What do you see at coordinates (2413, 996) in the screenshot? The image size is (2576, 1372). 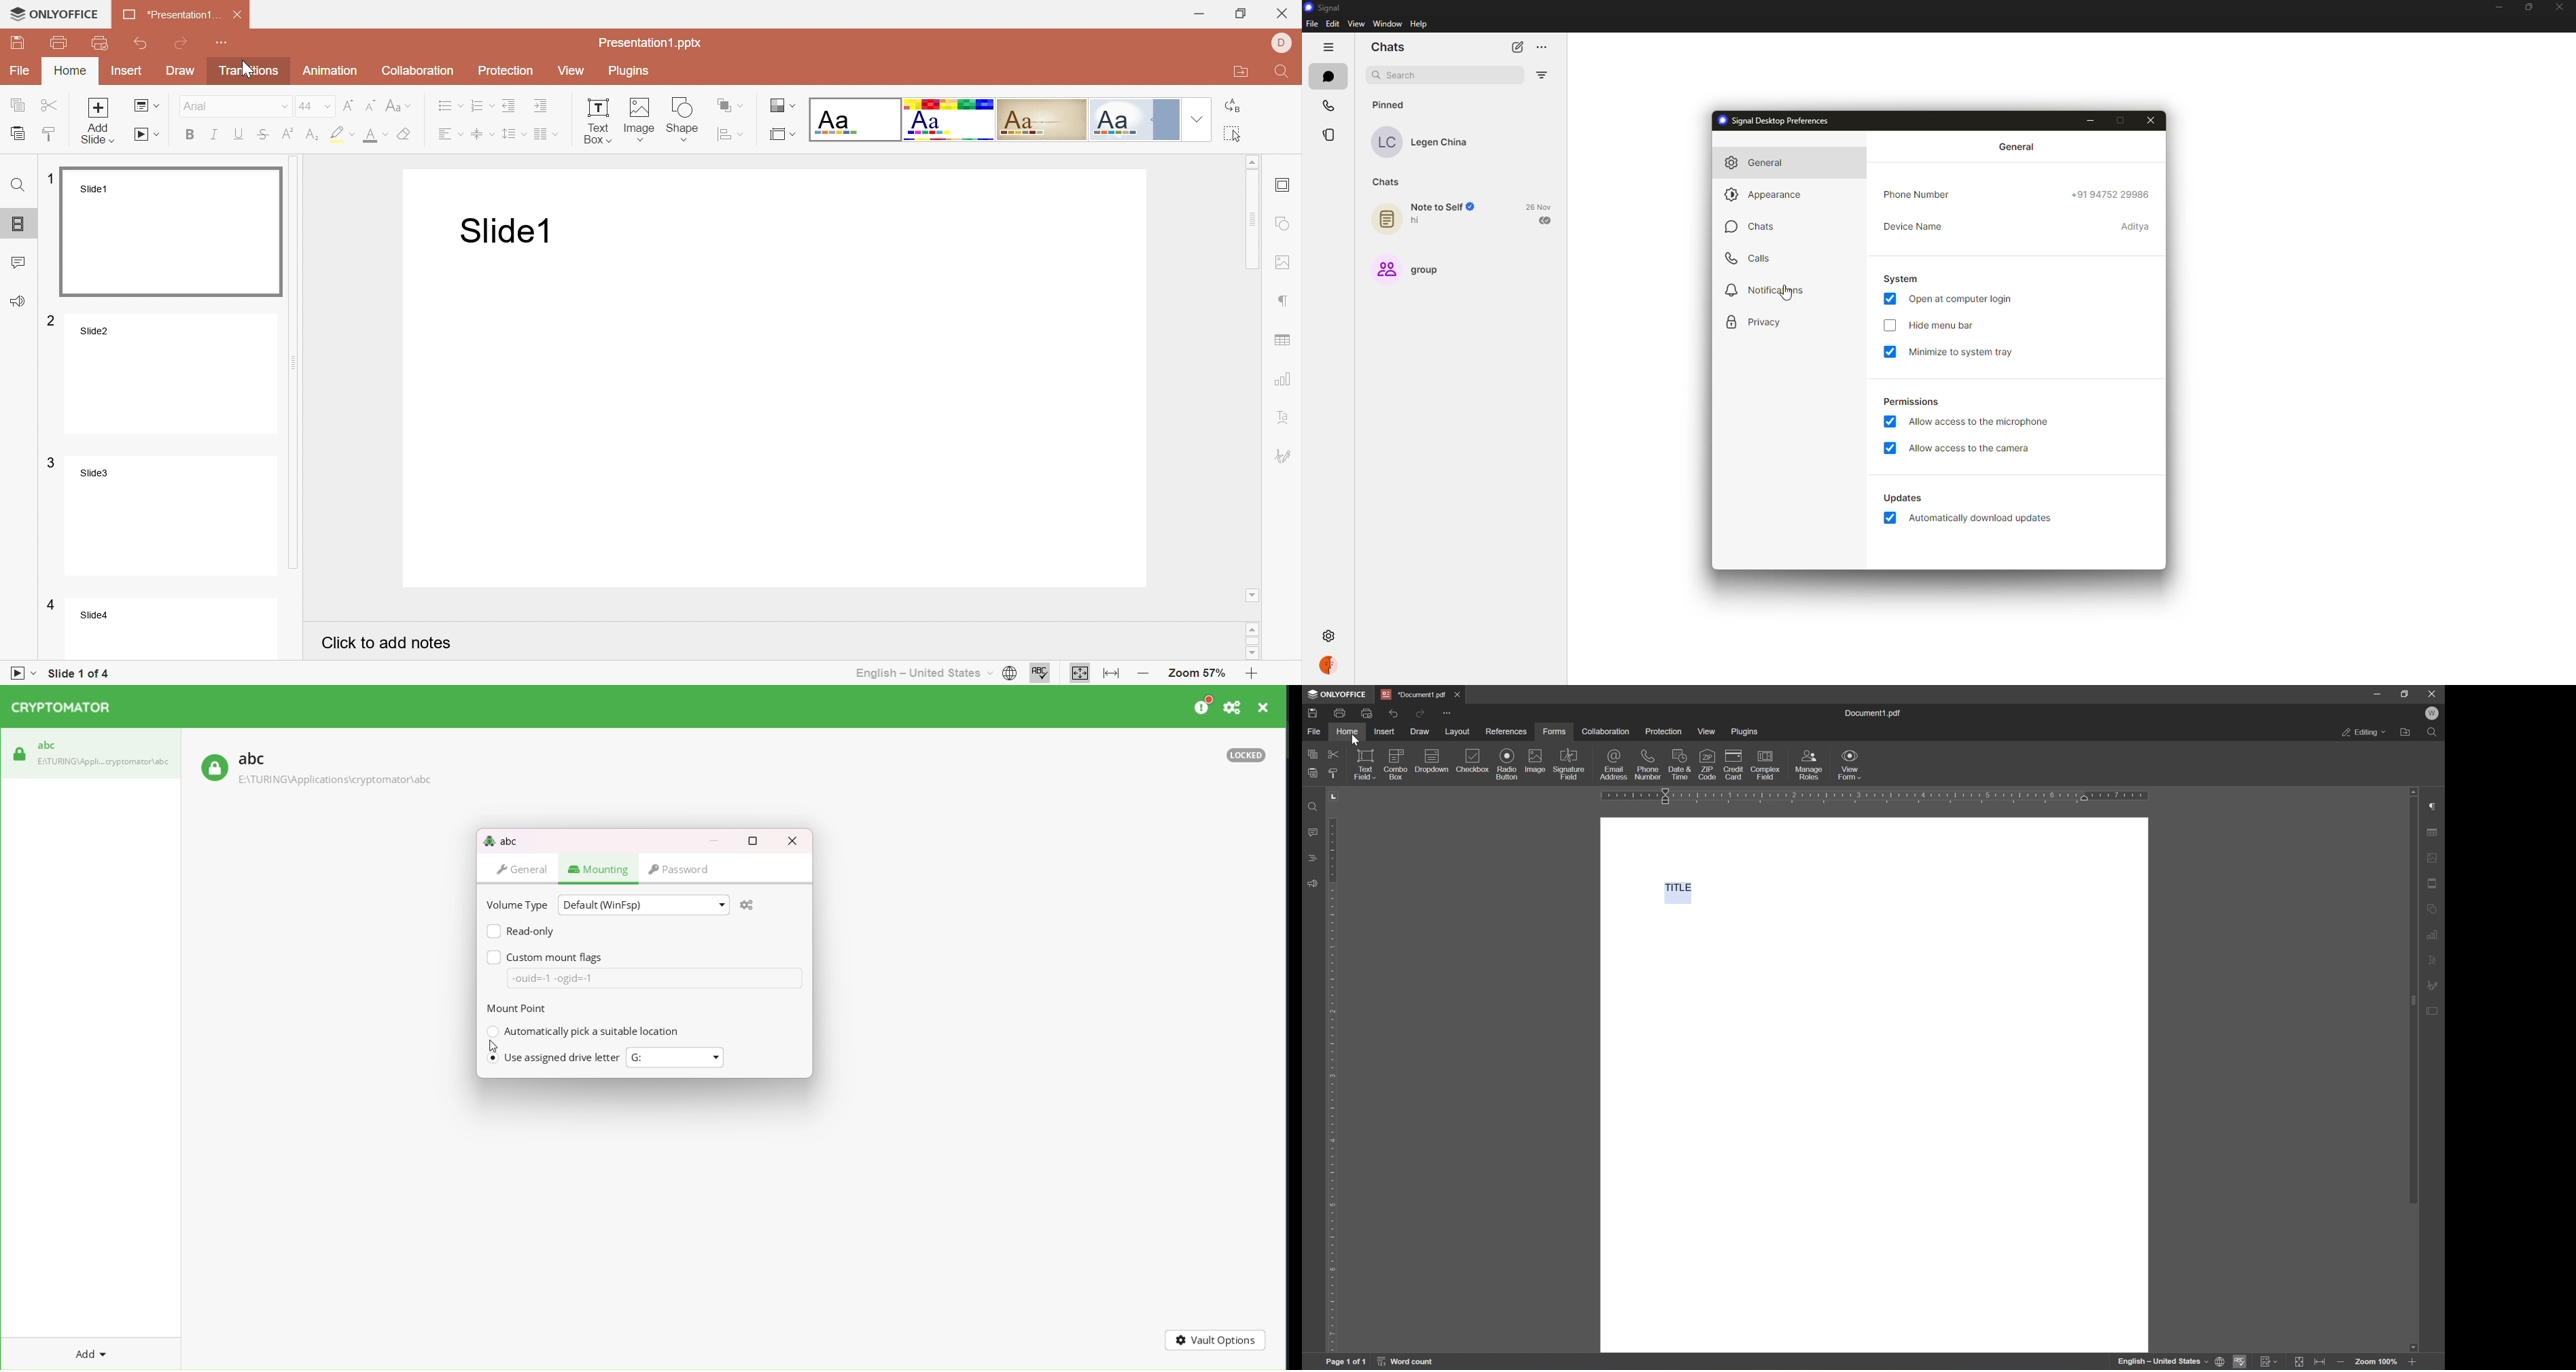 I see `scroll bar` at bounding box center [2413, 996].